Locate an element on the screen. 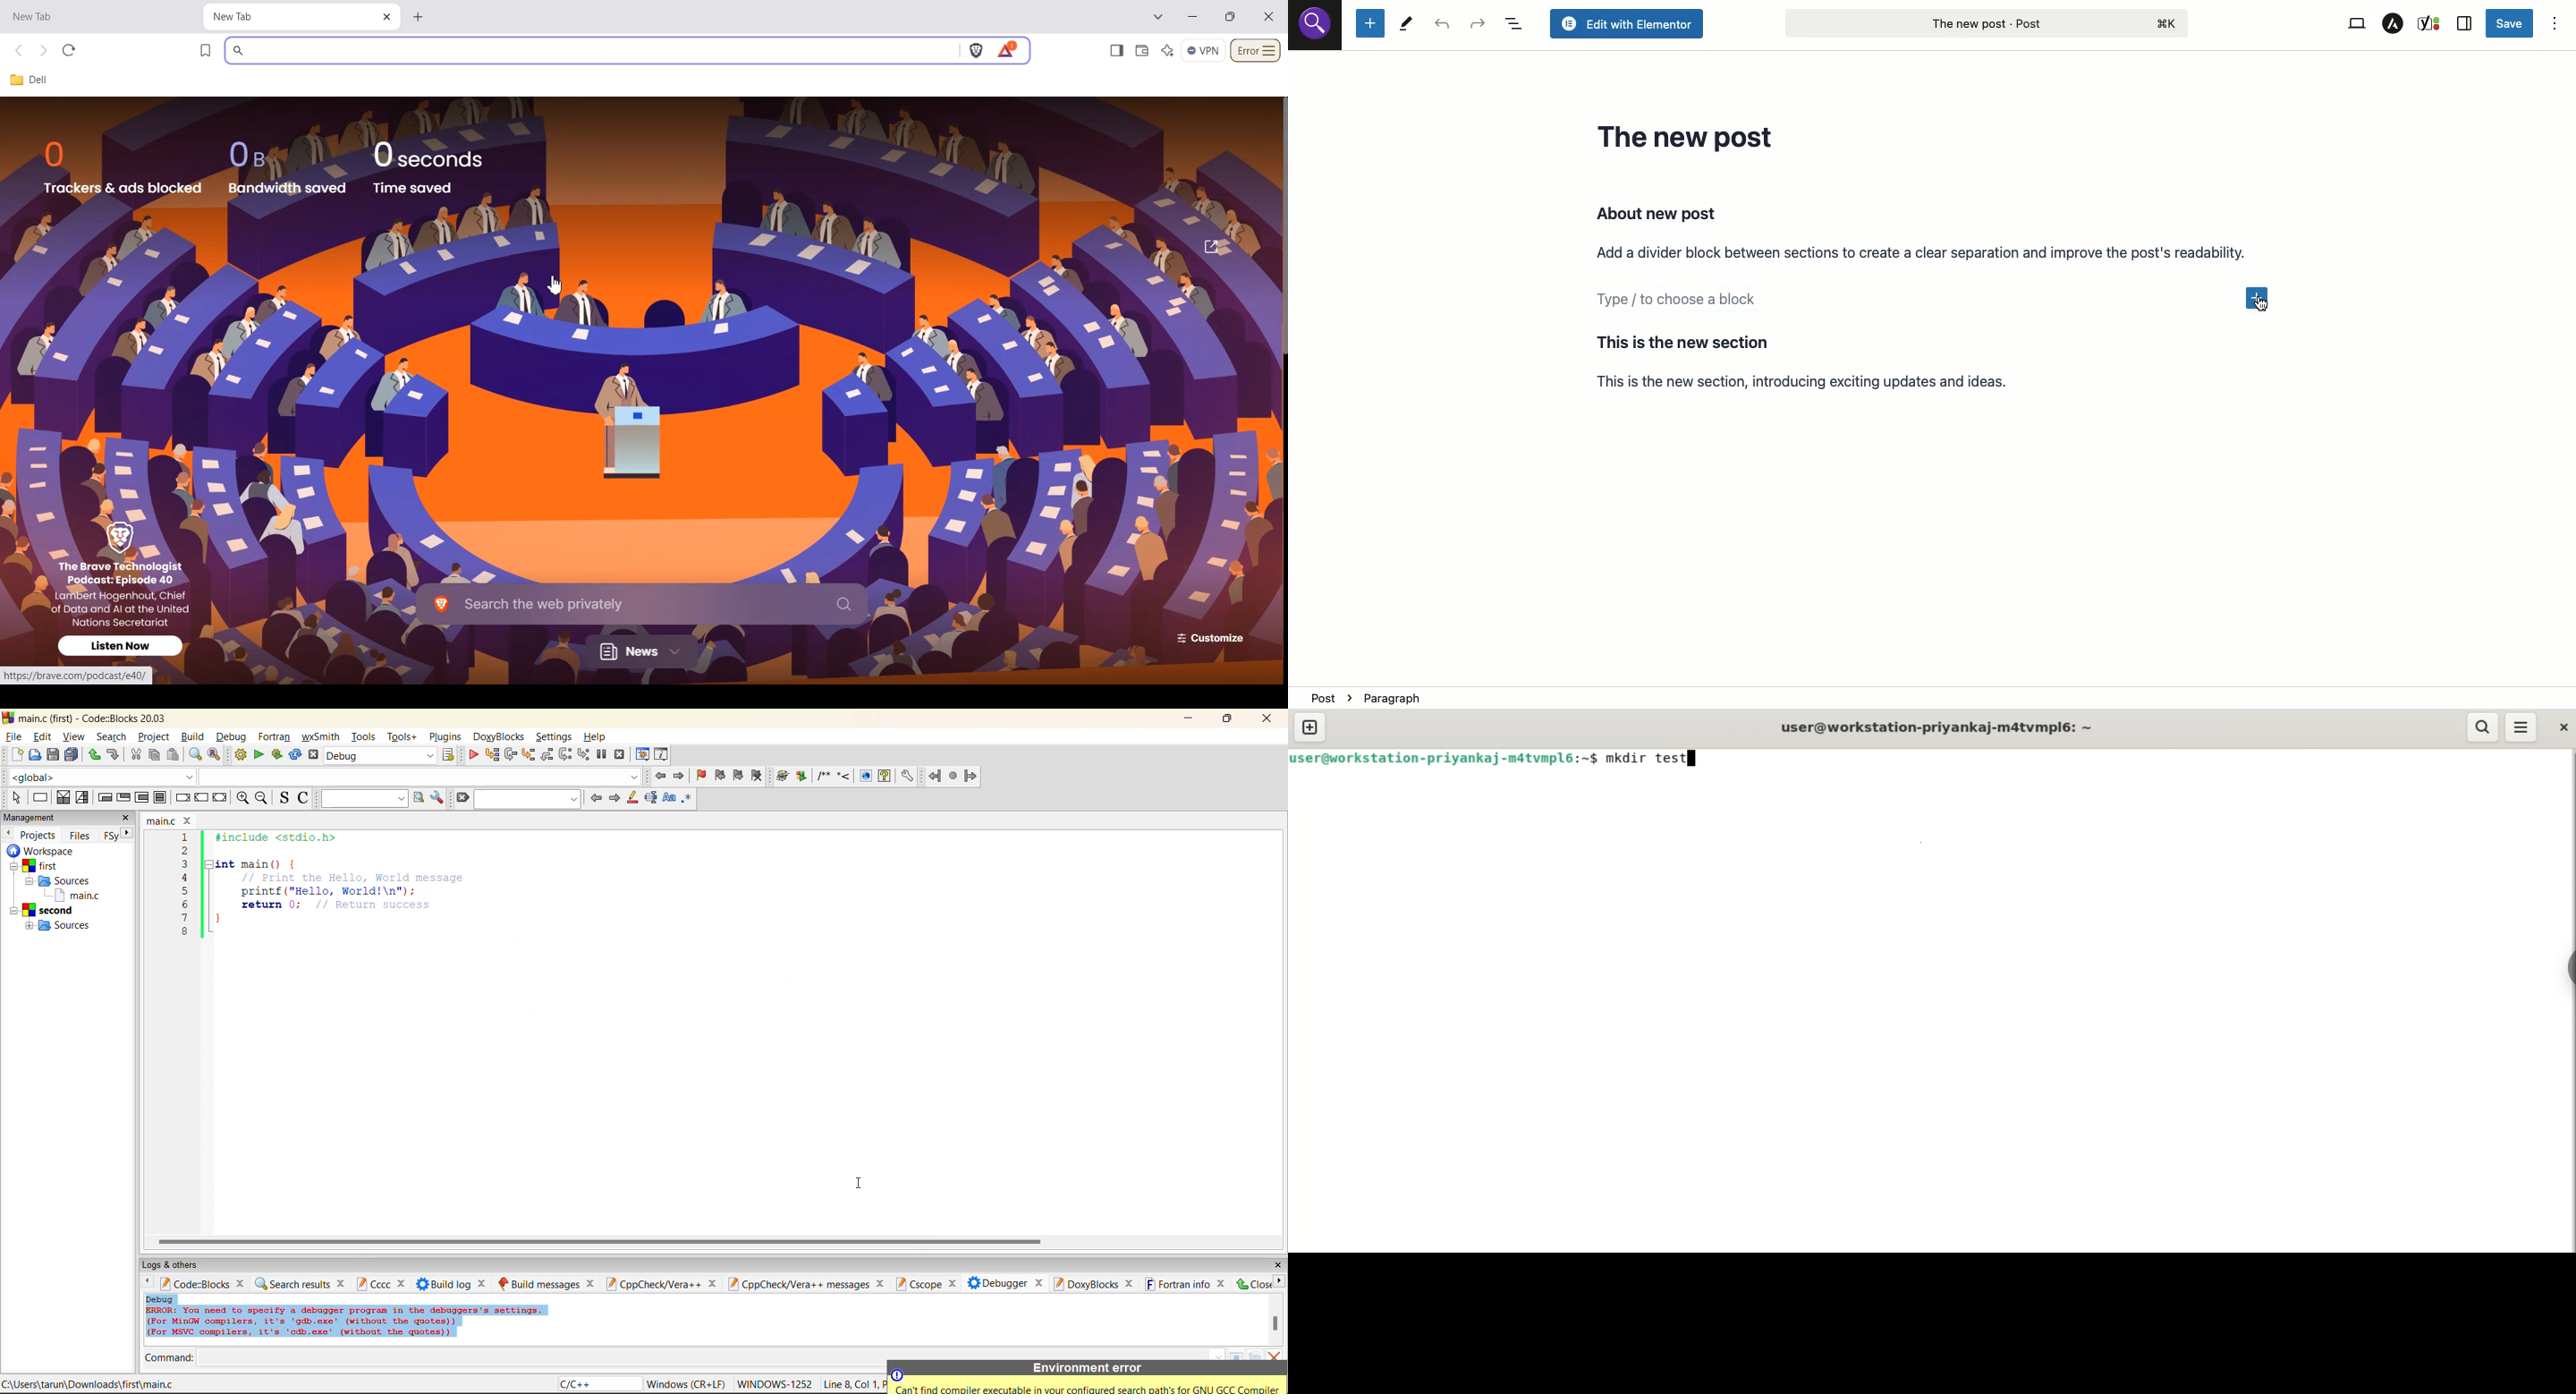 This screenshot has width=2576, height=1400. continue instruction is located at coordinates (201, 799).